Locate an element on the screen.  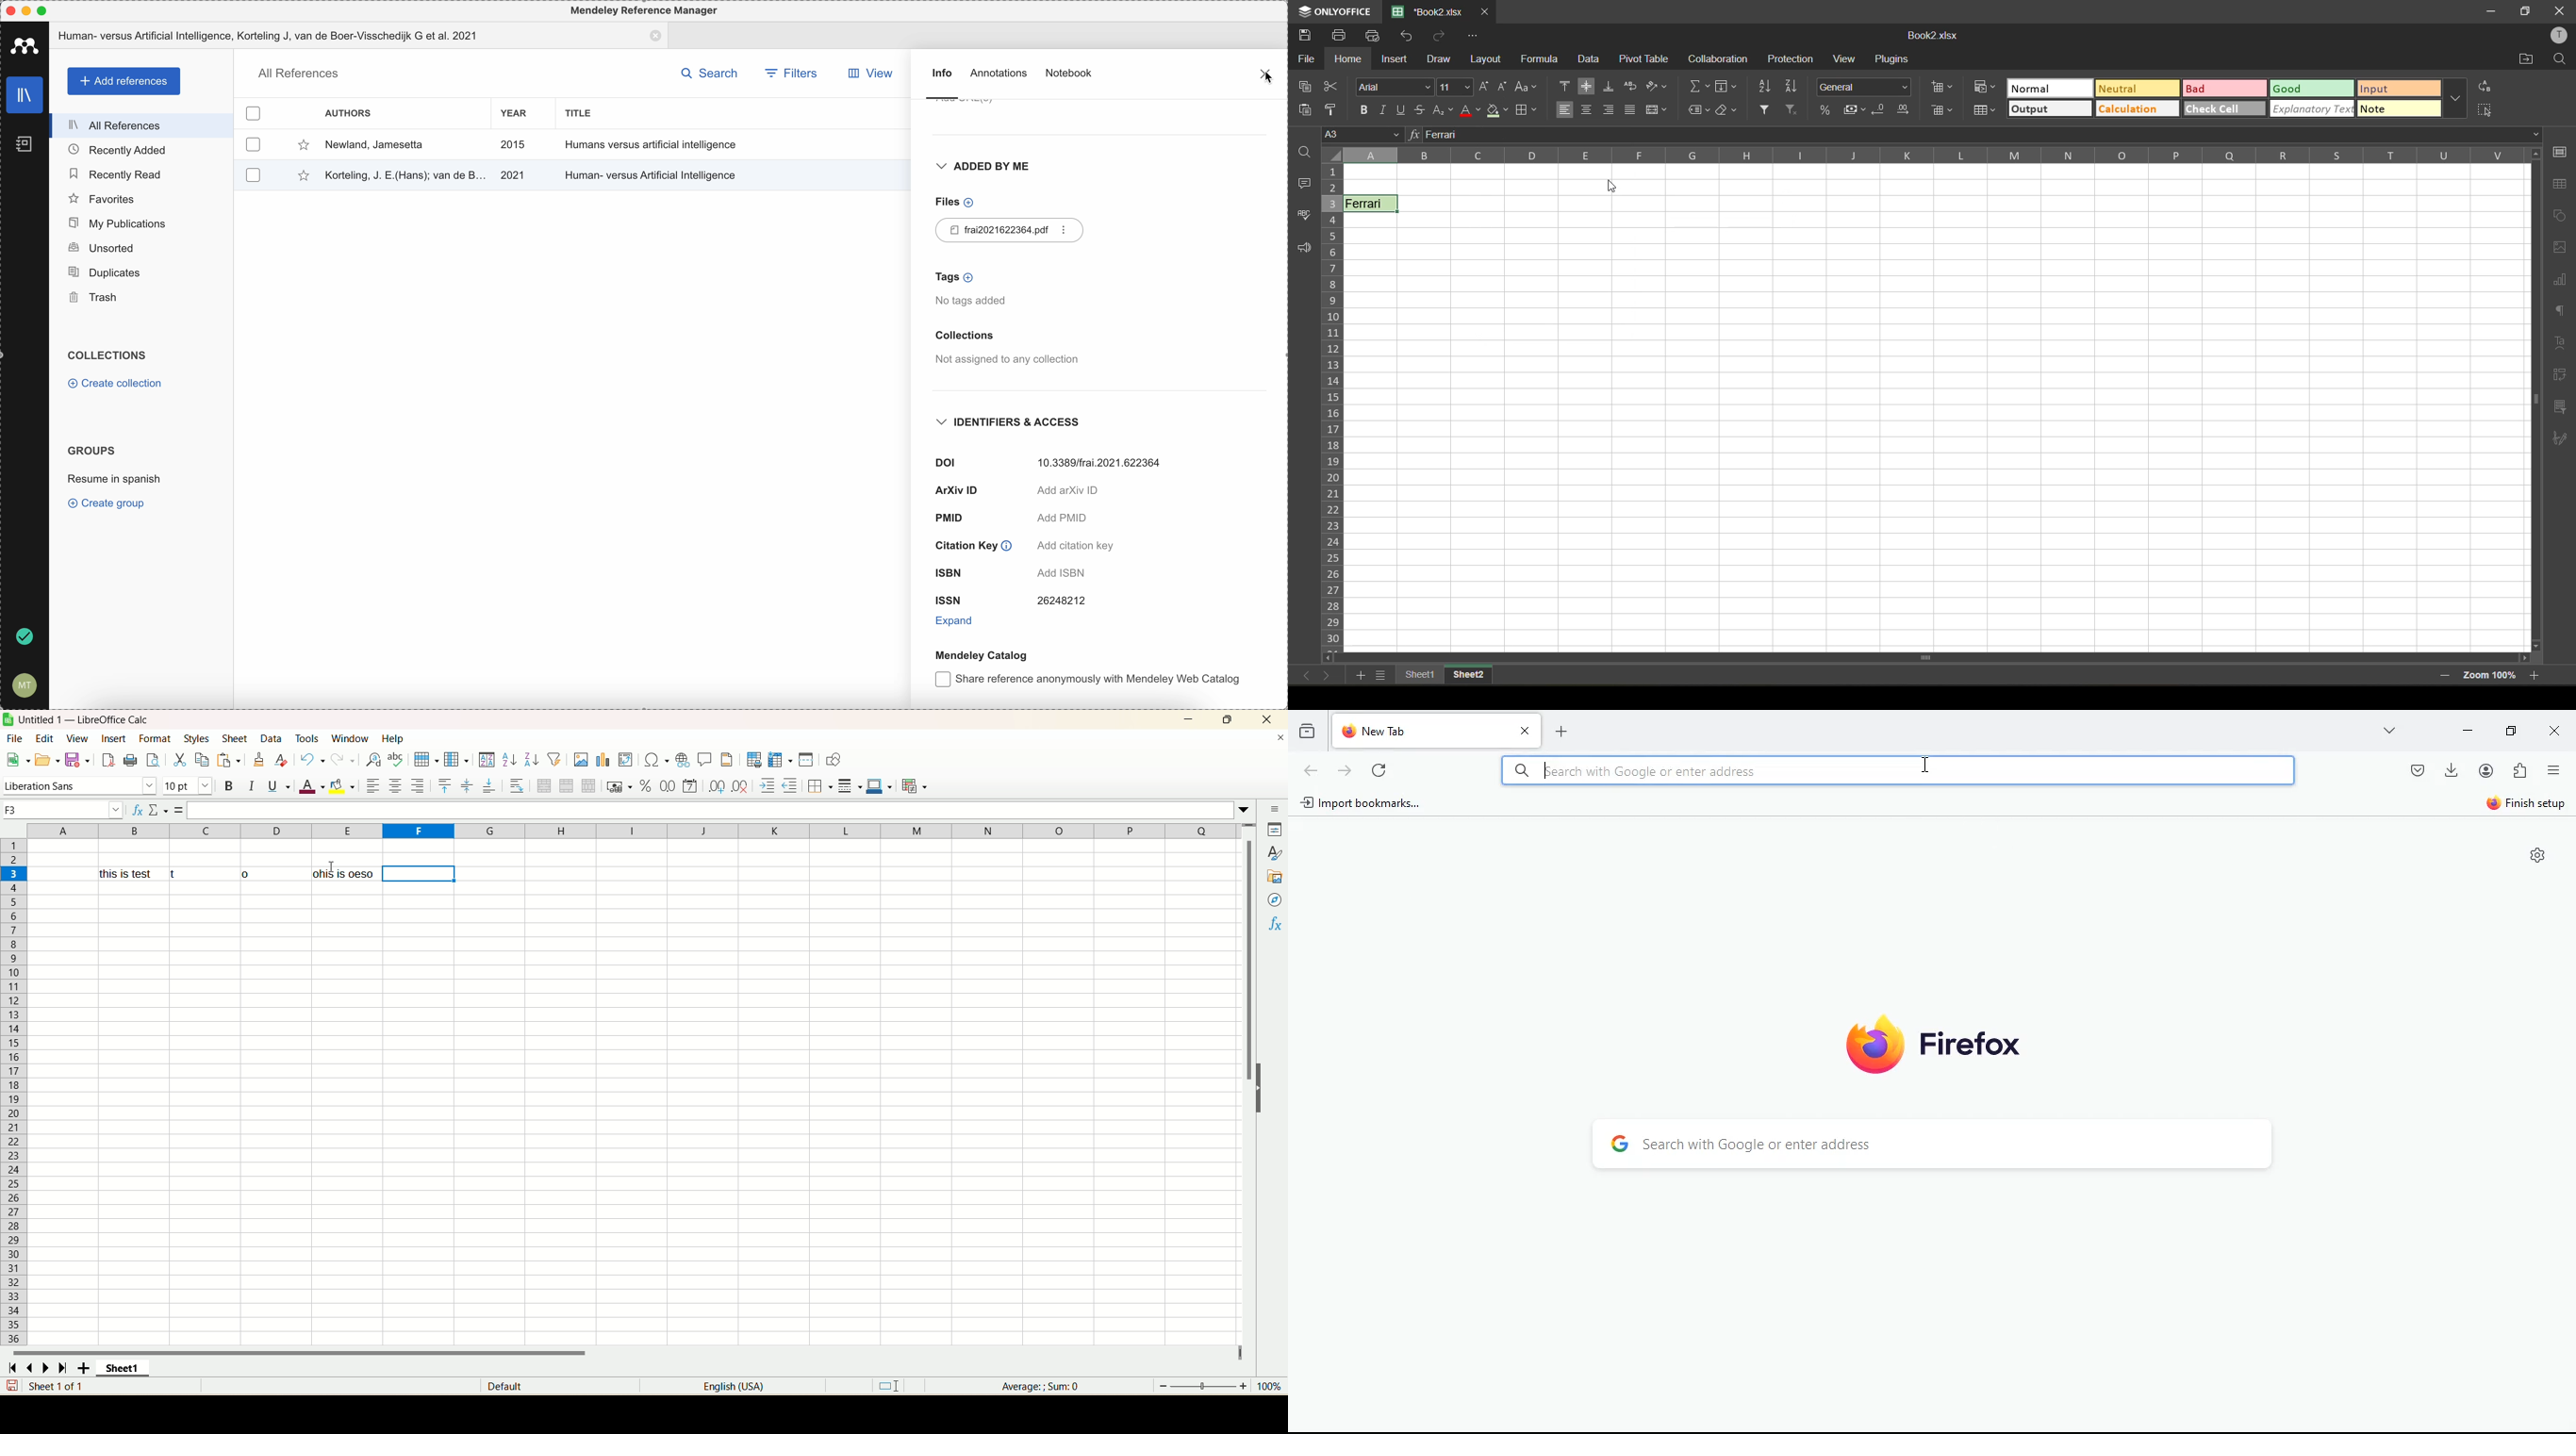
align left is located at coordinates (375, 786).